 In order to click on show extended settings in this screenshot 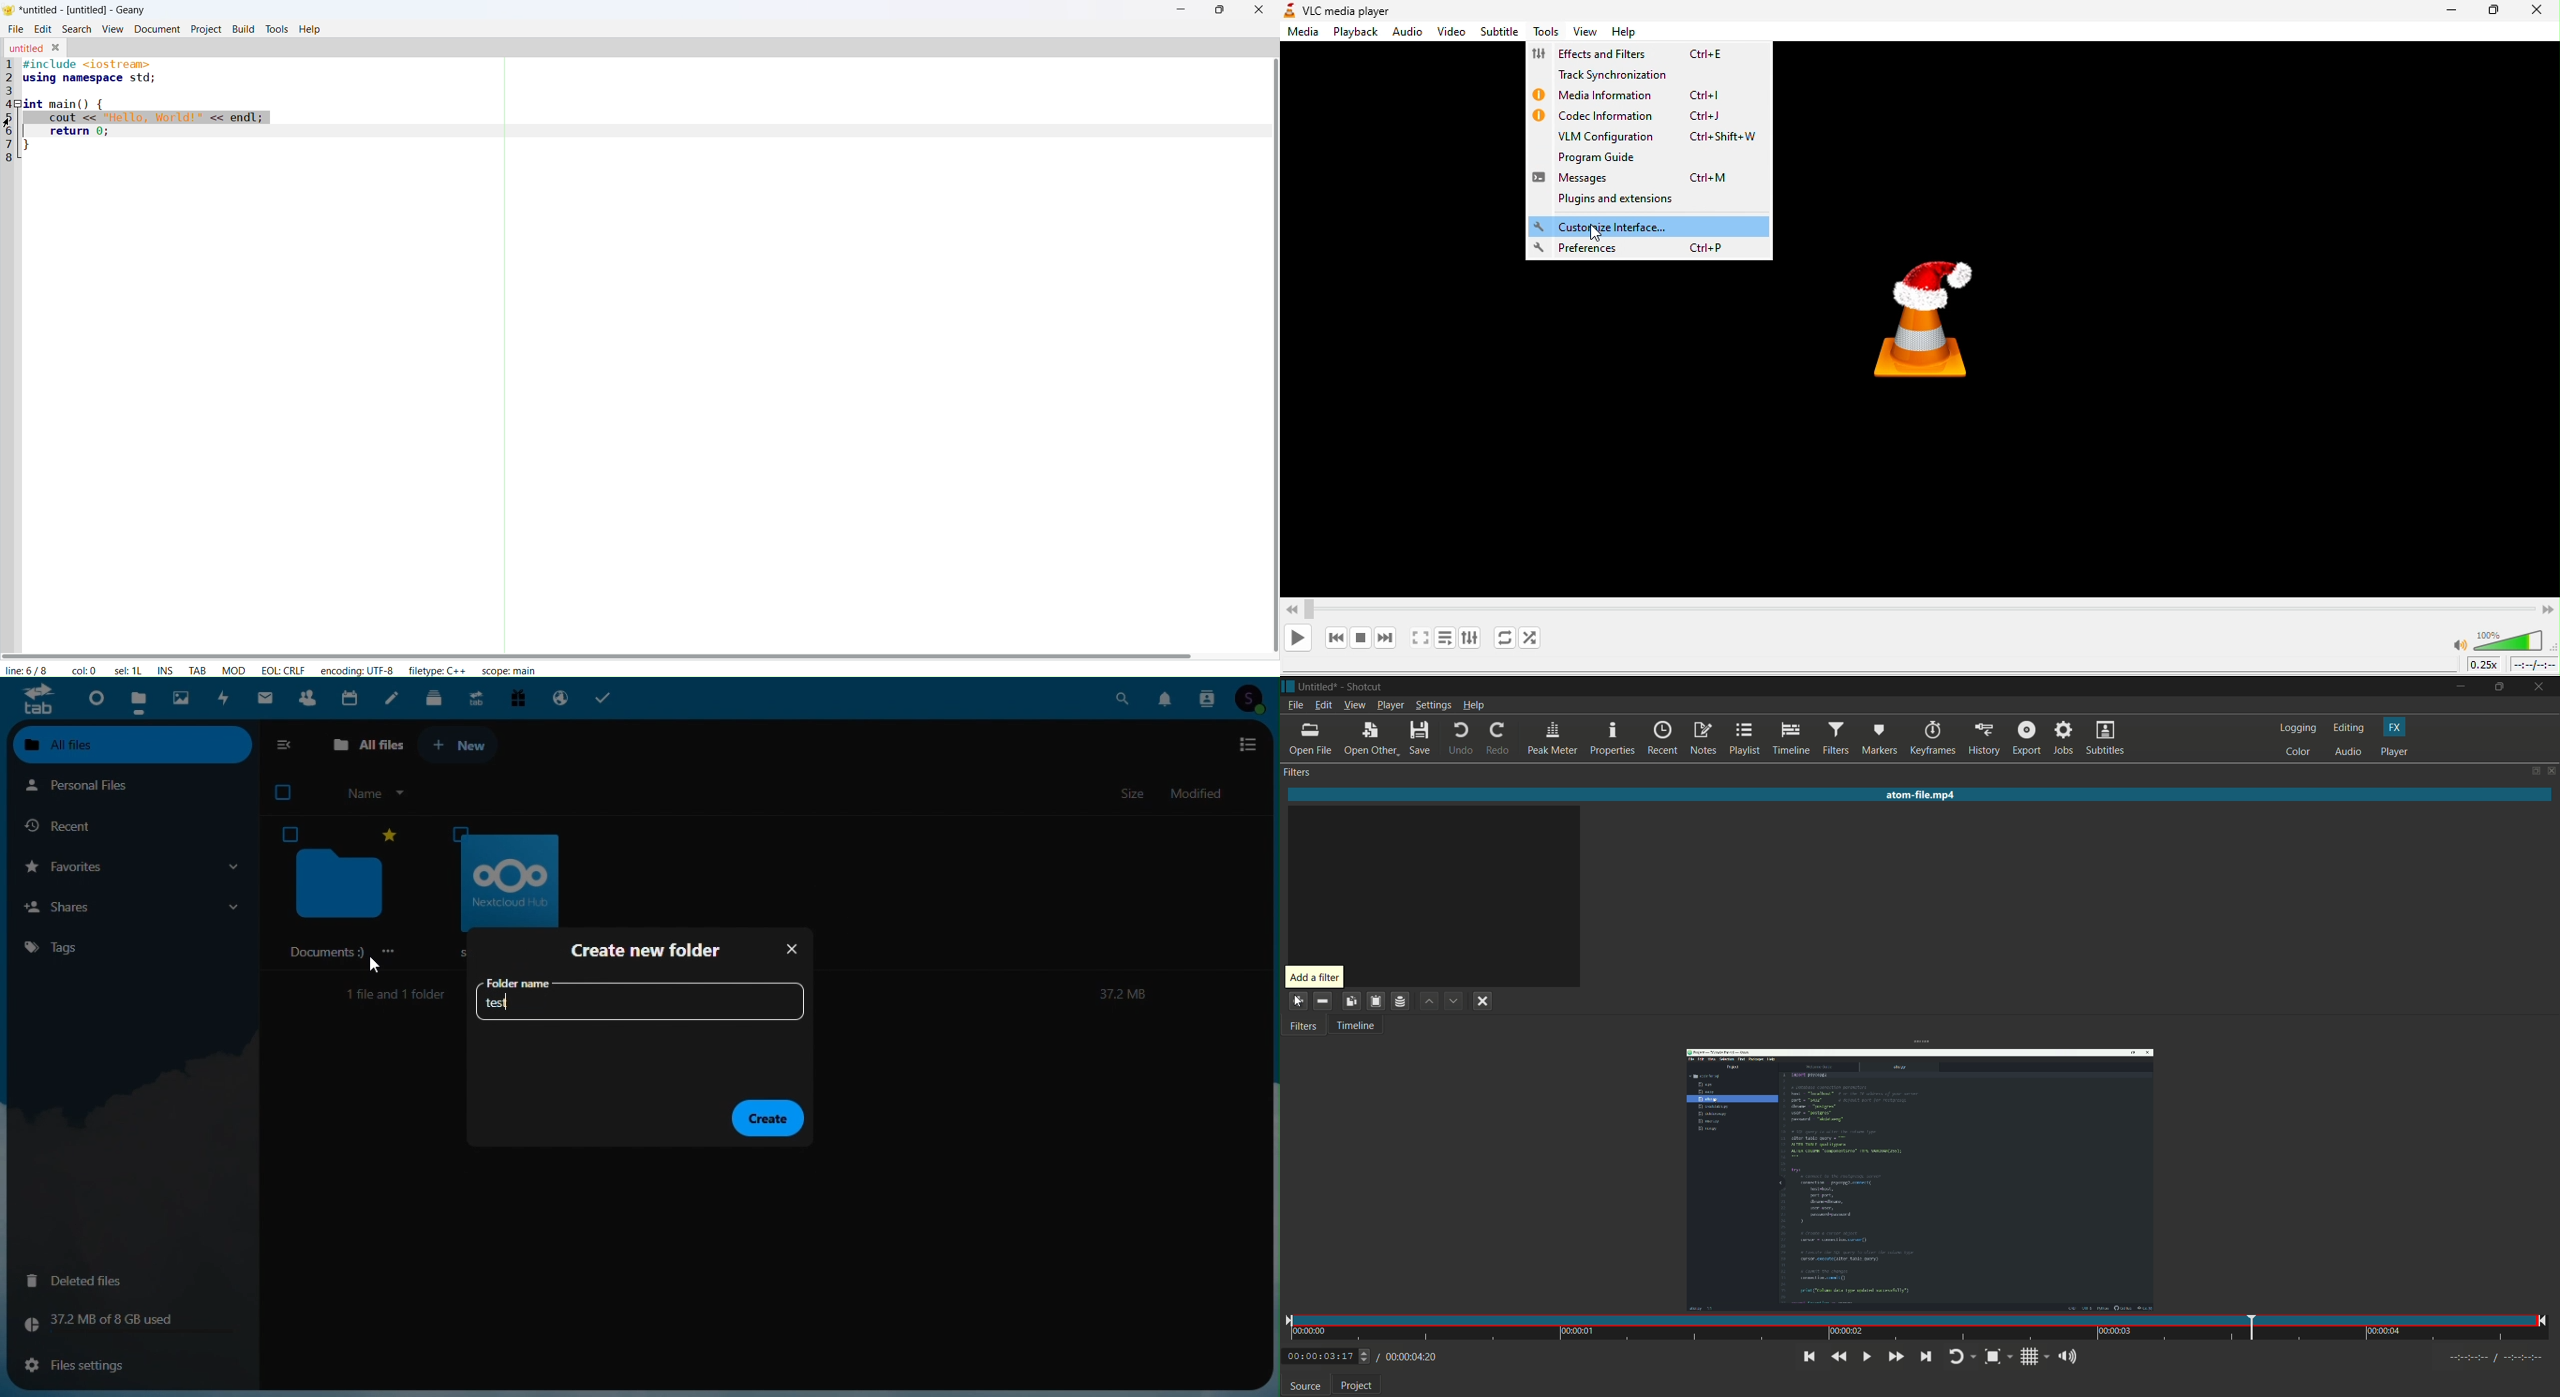, I will do `click(1470, 641)`.